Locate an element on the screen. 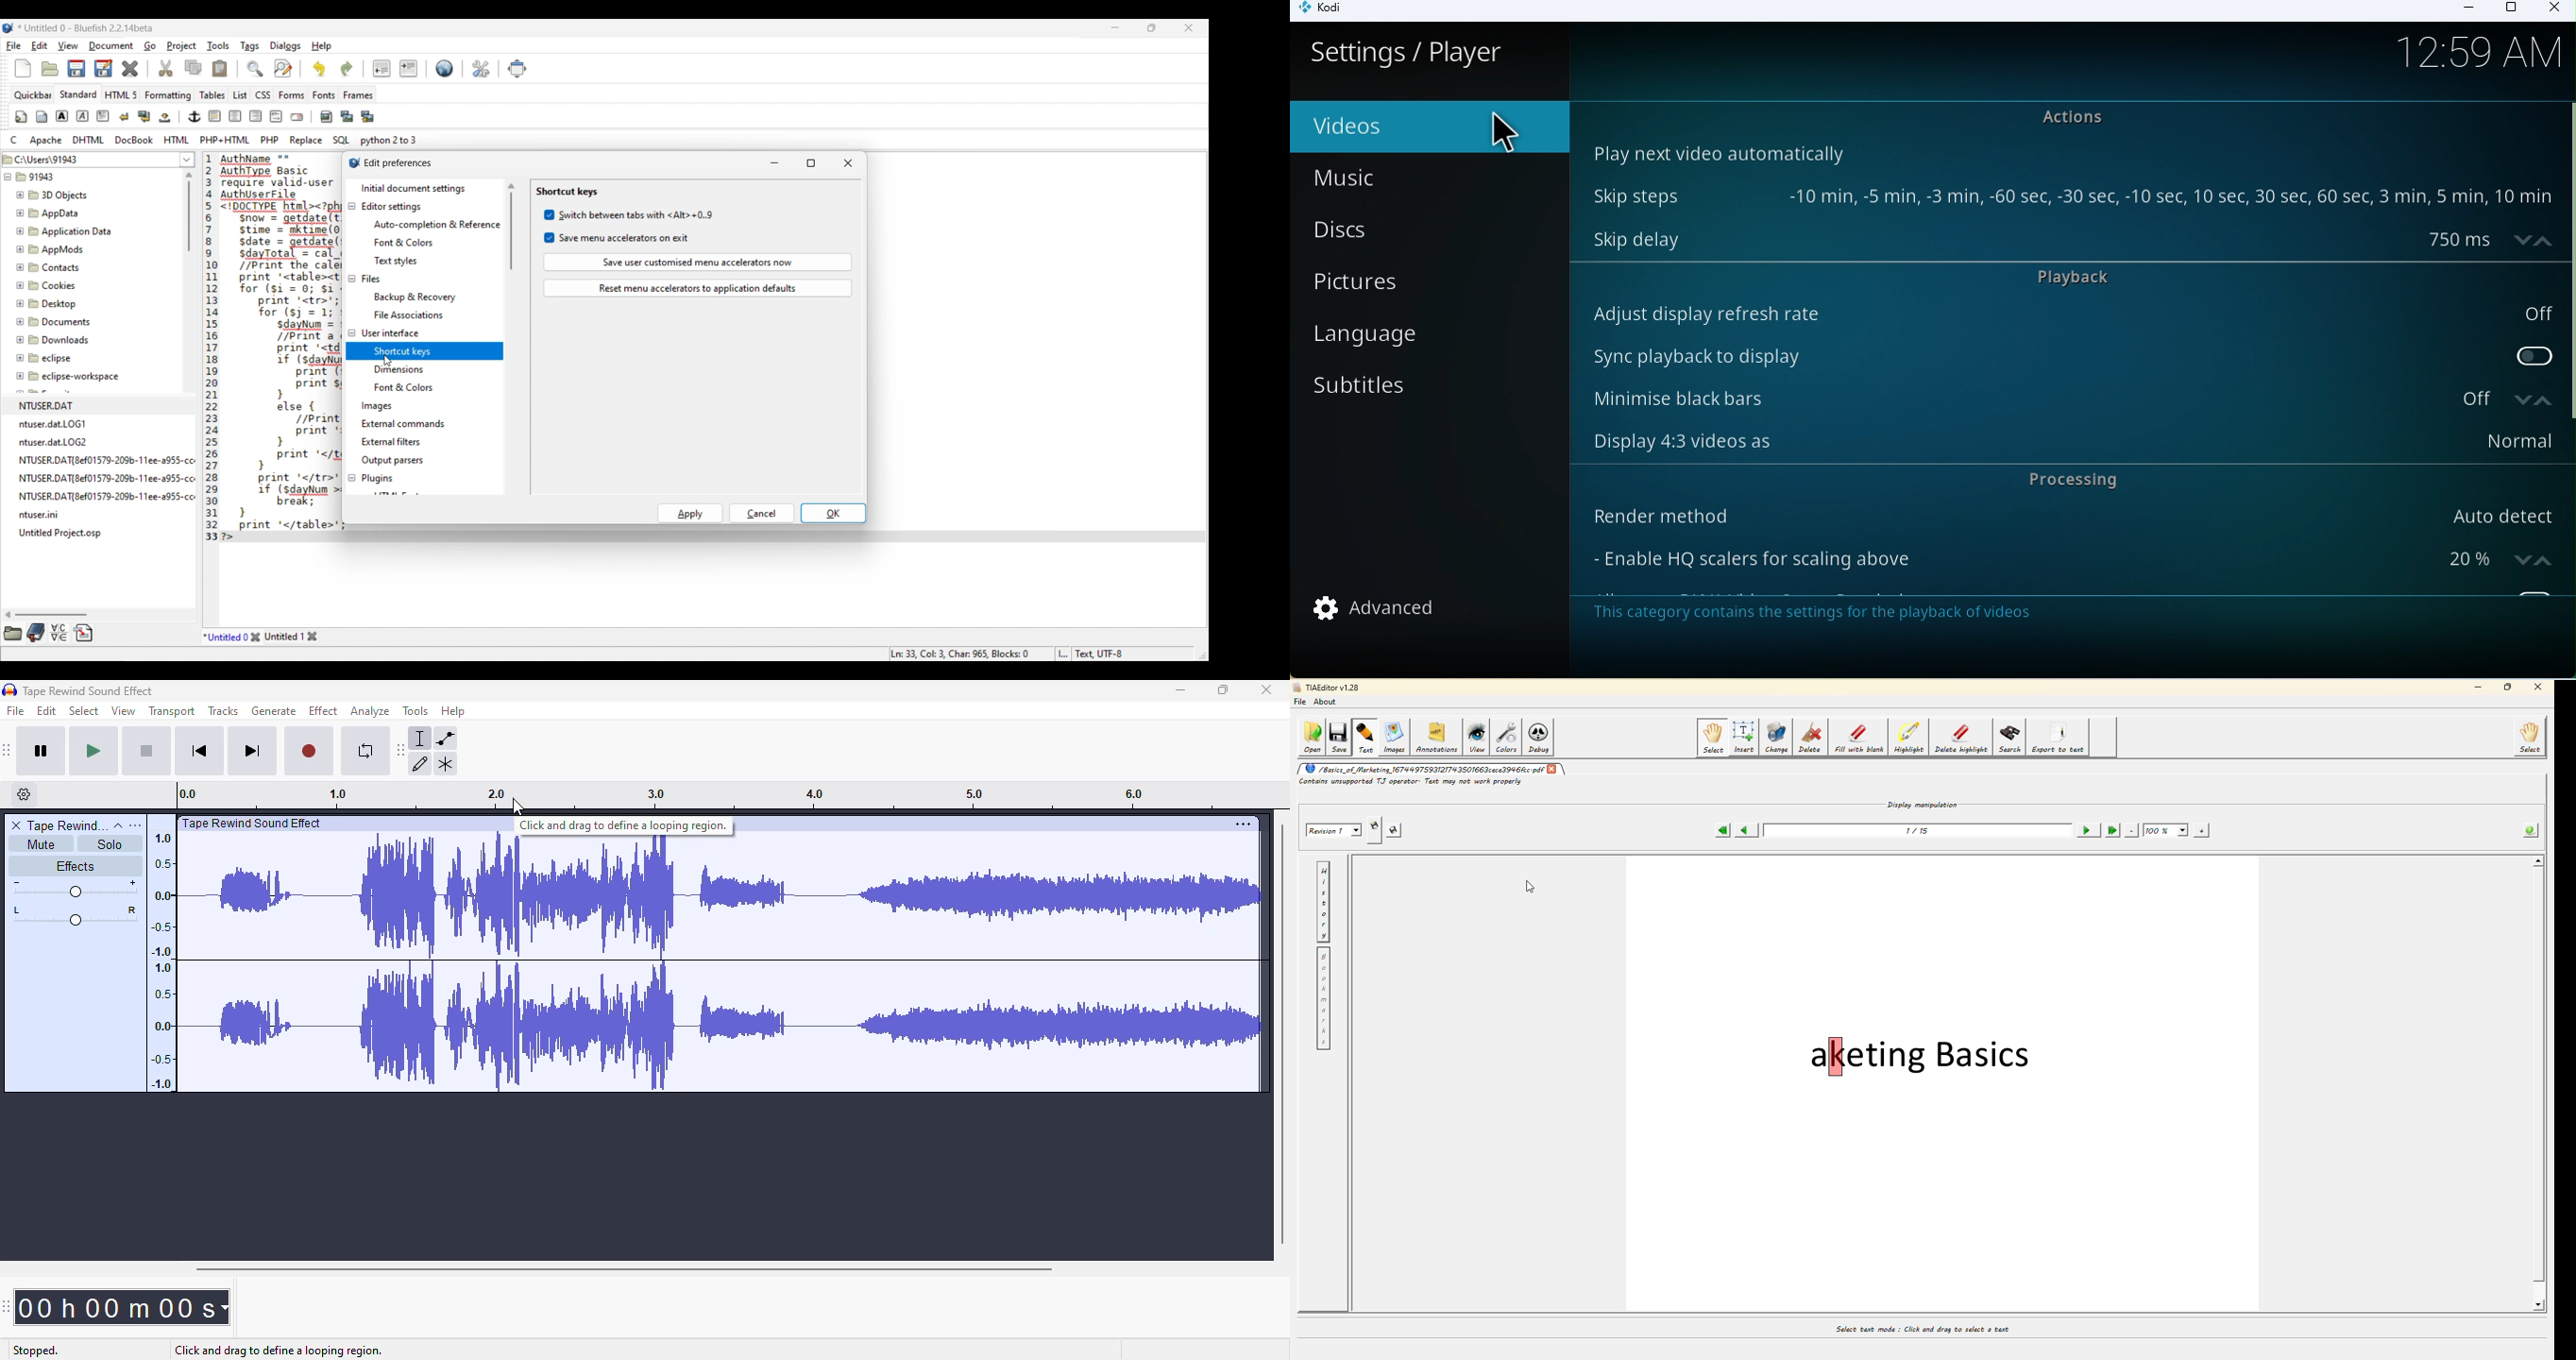  Display 4:3 videos as is located at coordinates (2066, 442).